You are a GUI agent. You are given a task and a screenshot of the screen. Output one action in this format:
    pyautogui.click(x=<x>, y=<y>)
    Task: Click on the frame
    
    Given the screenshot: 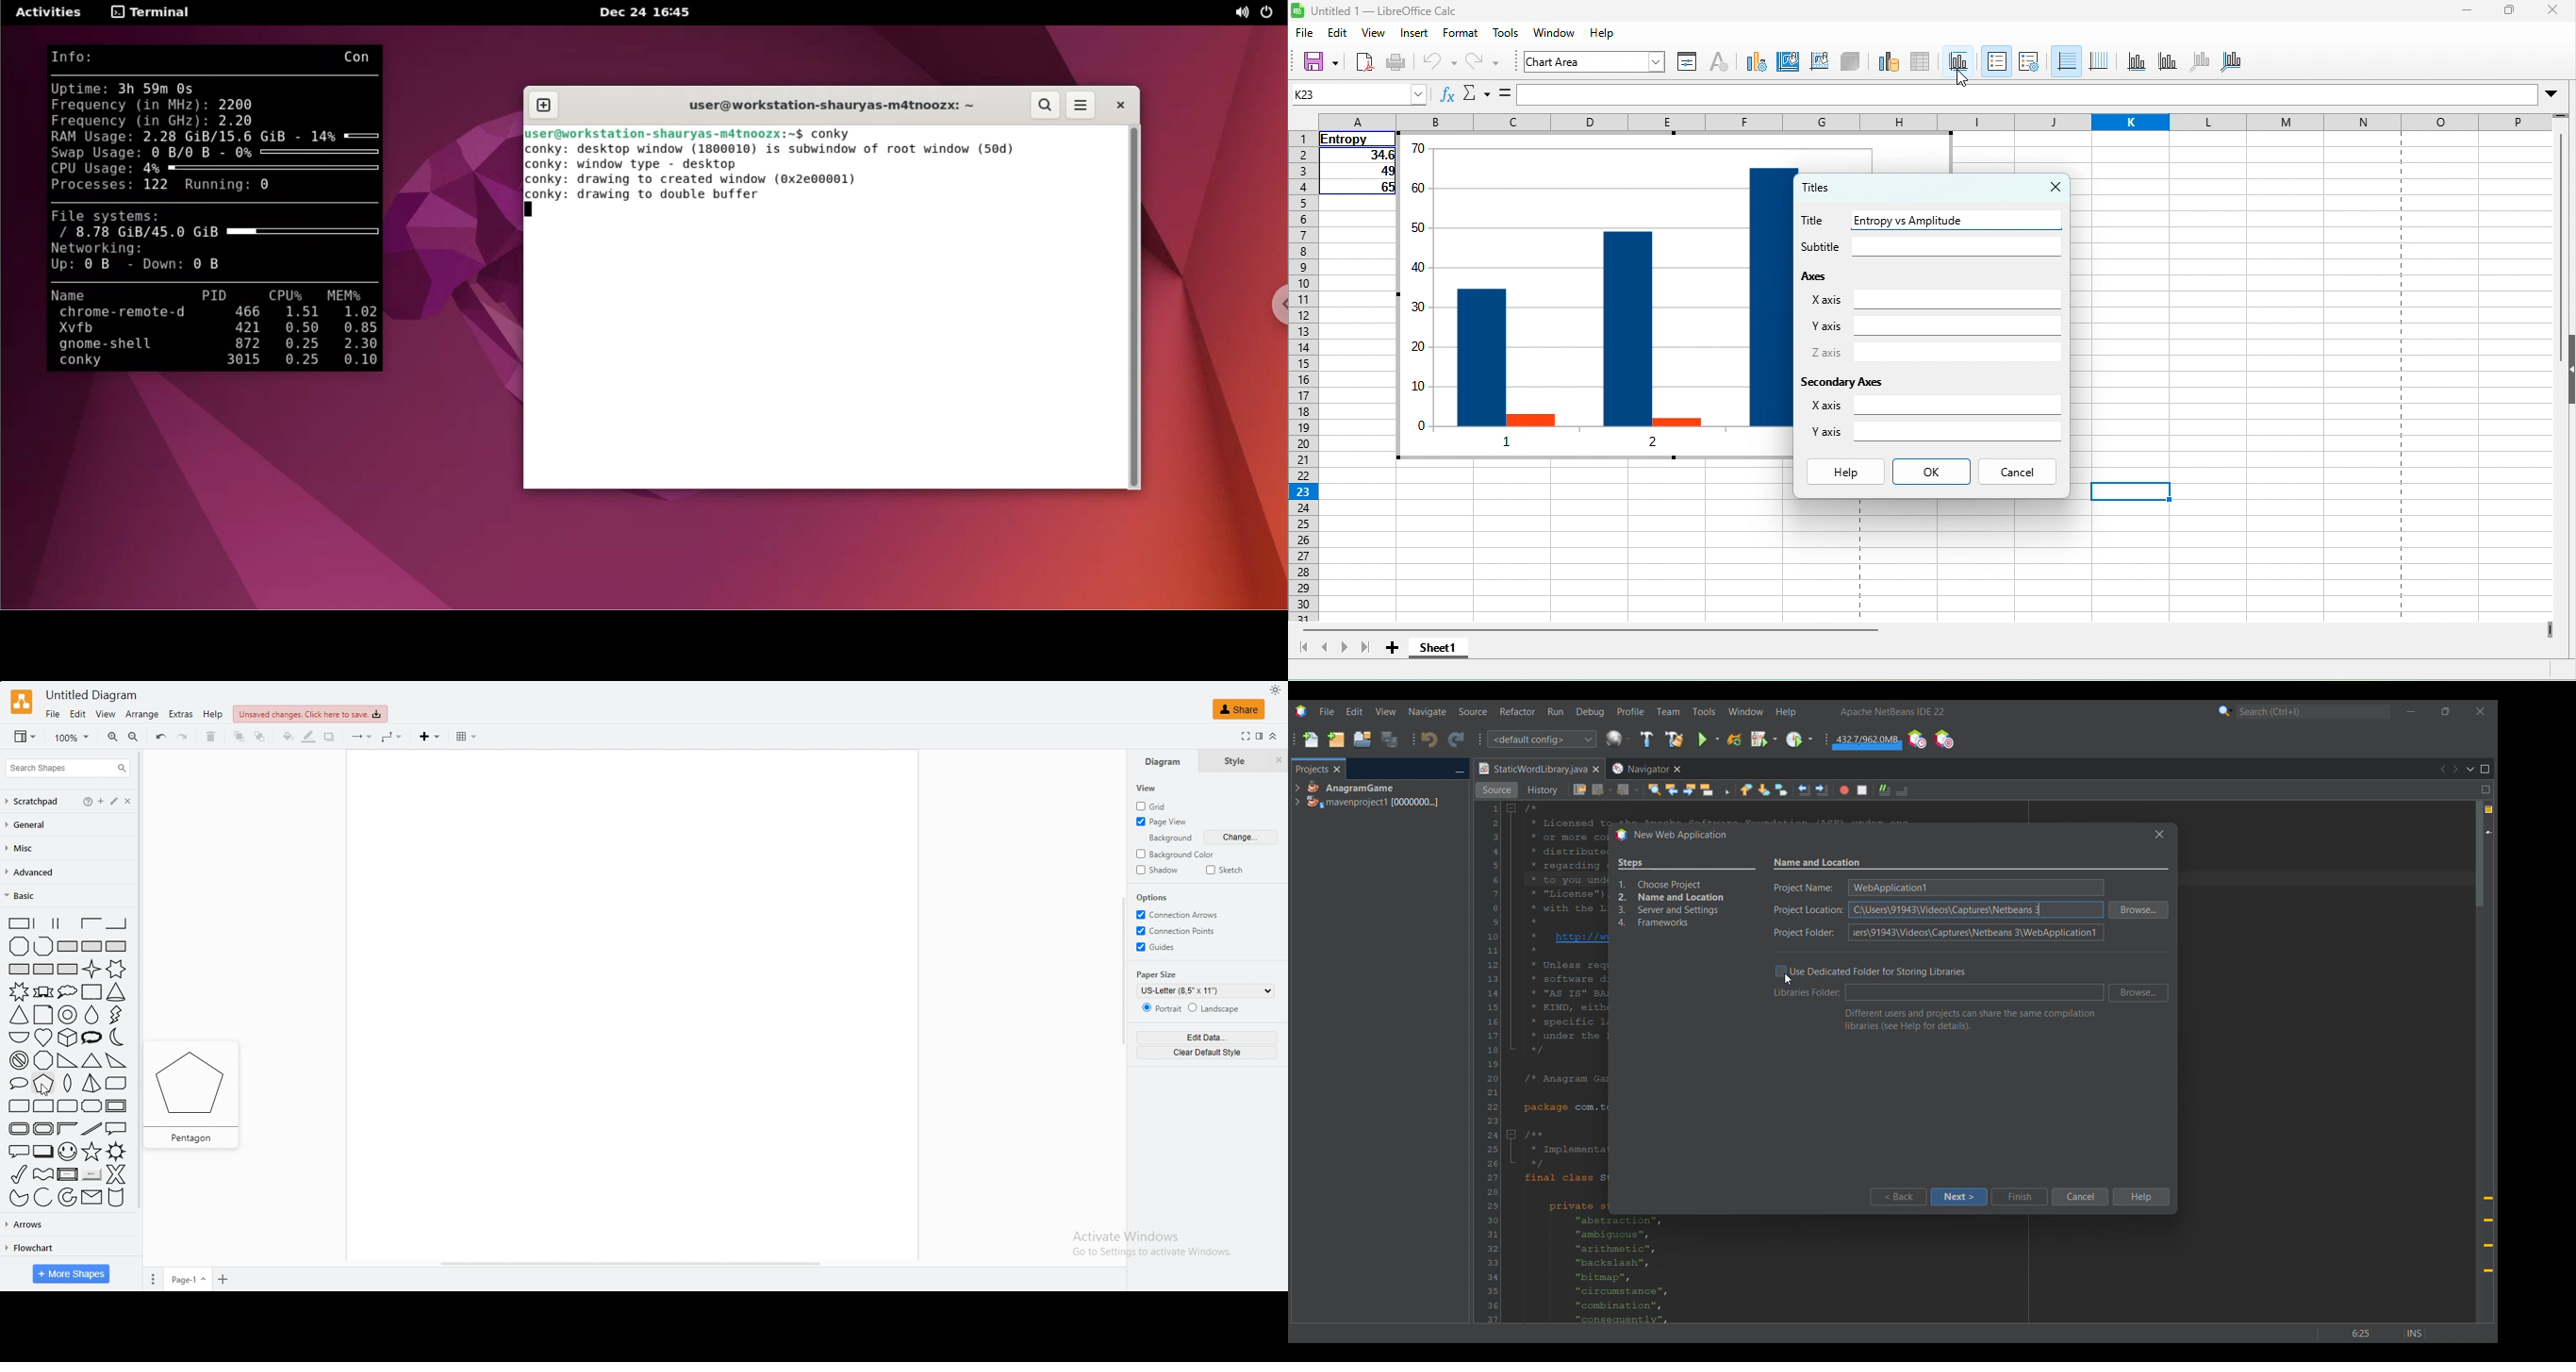 What is the action you would take?
    pyautogui.click(x=117, y=1105)
    